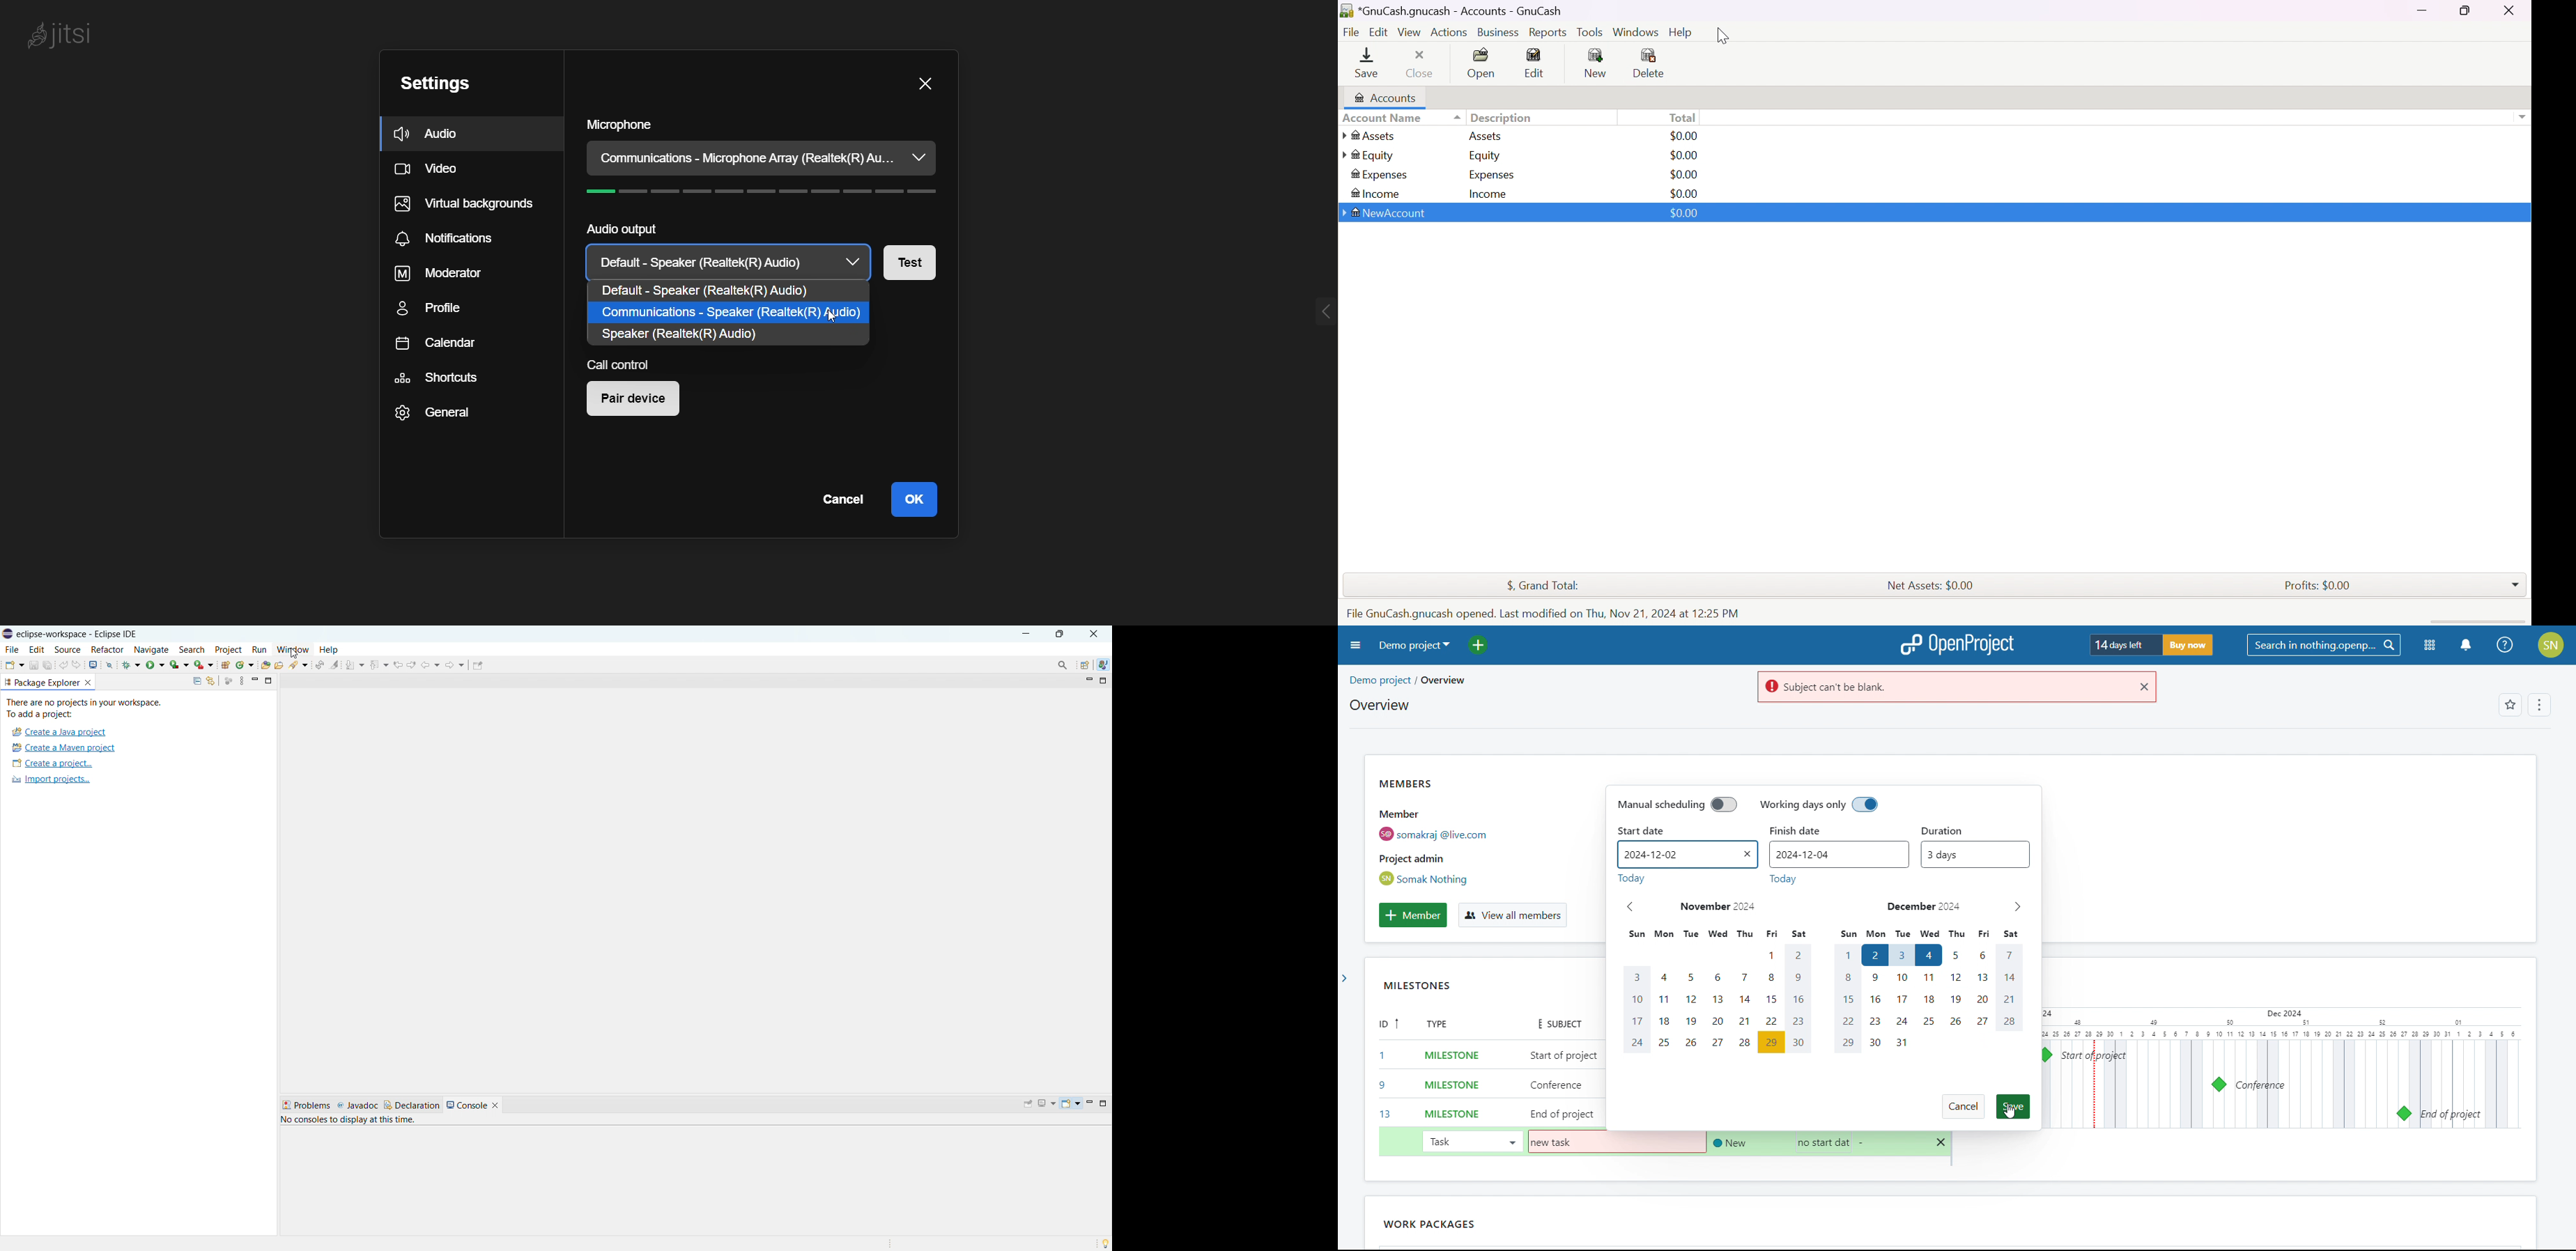 The height and width of the screenshot is (1260, 2576). I want to click on Drop Down, so click(2518, 585).